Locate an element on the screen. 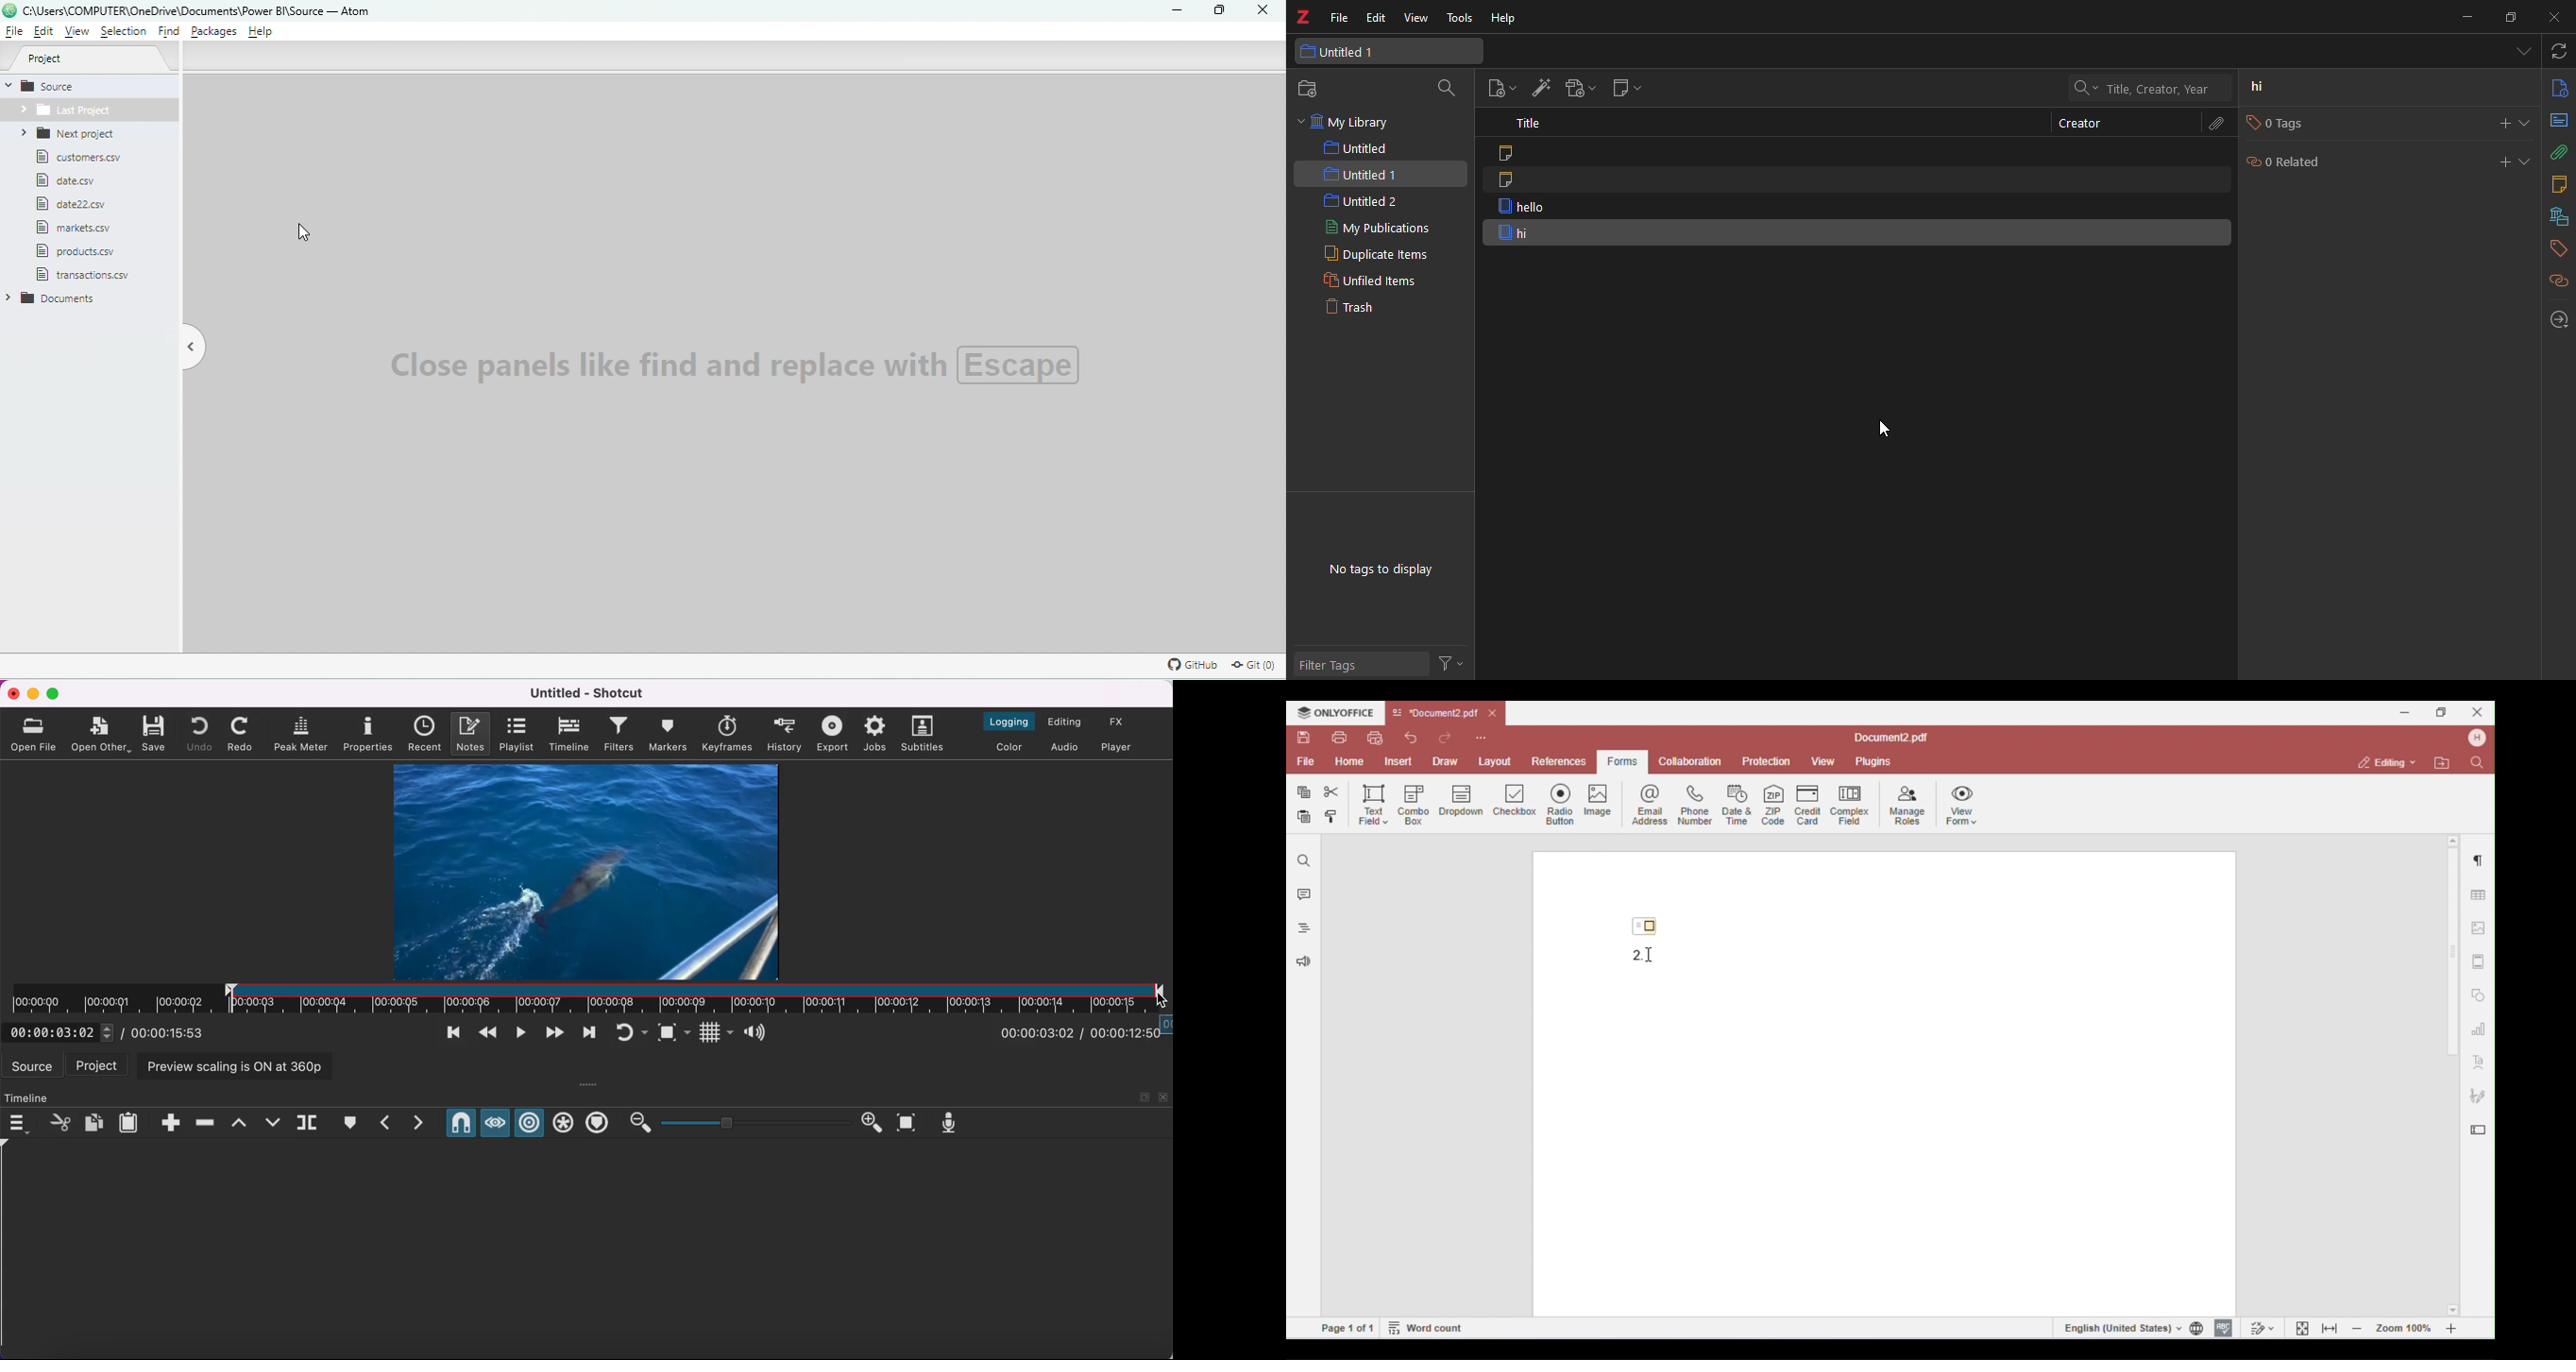 This screenshot has height=1372, width=2576. View is located at coordinates (78, 32).